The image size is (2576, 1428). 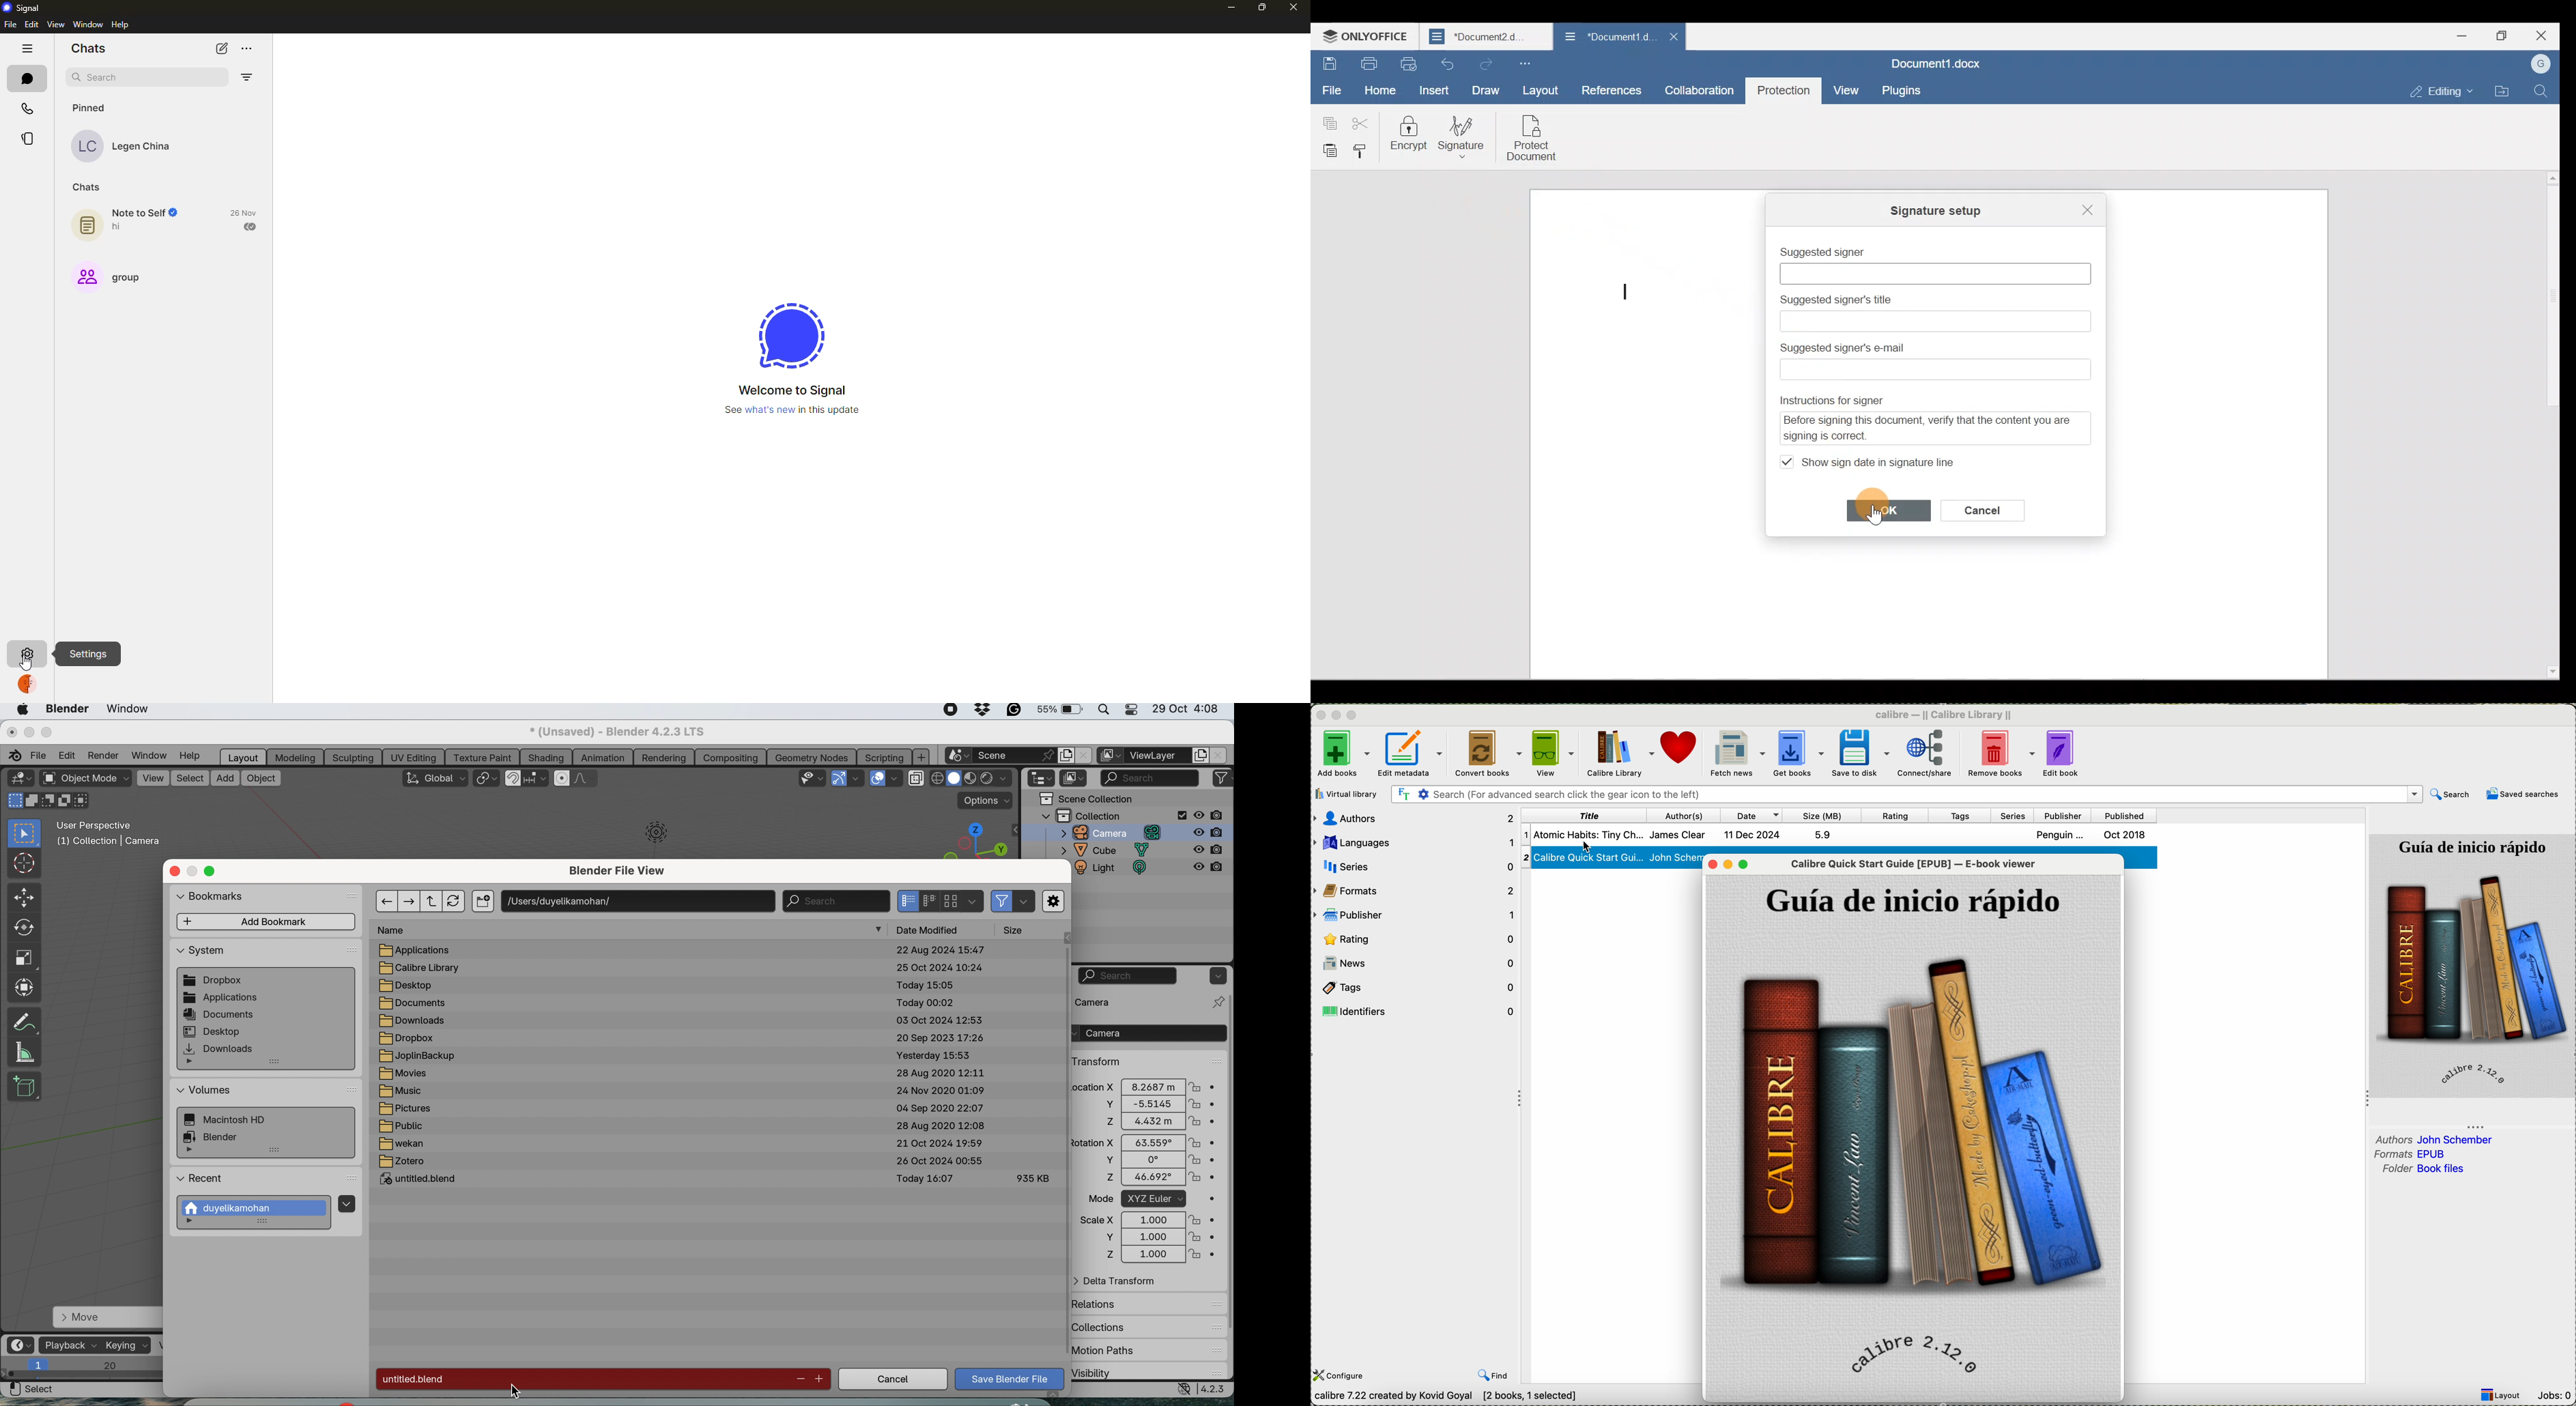 What do you see at coordinates (1919, 865) in the screenshot?
I see `Calibre Quick Start Guide -E-Book viewer` at bounding box center [1919, 865].